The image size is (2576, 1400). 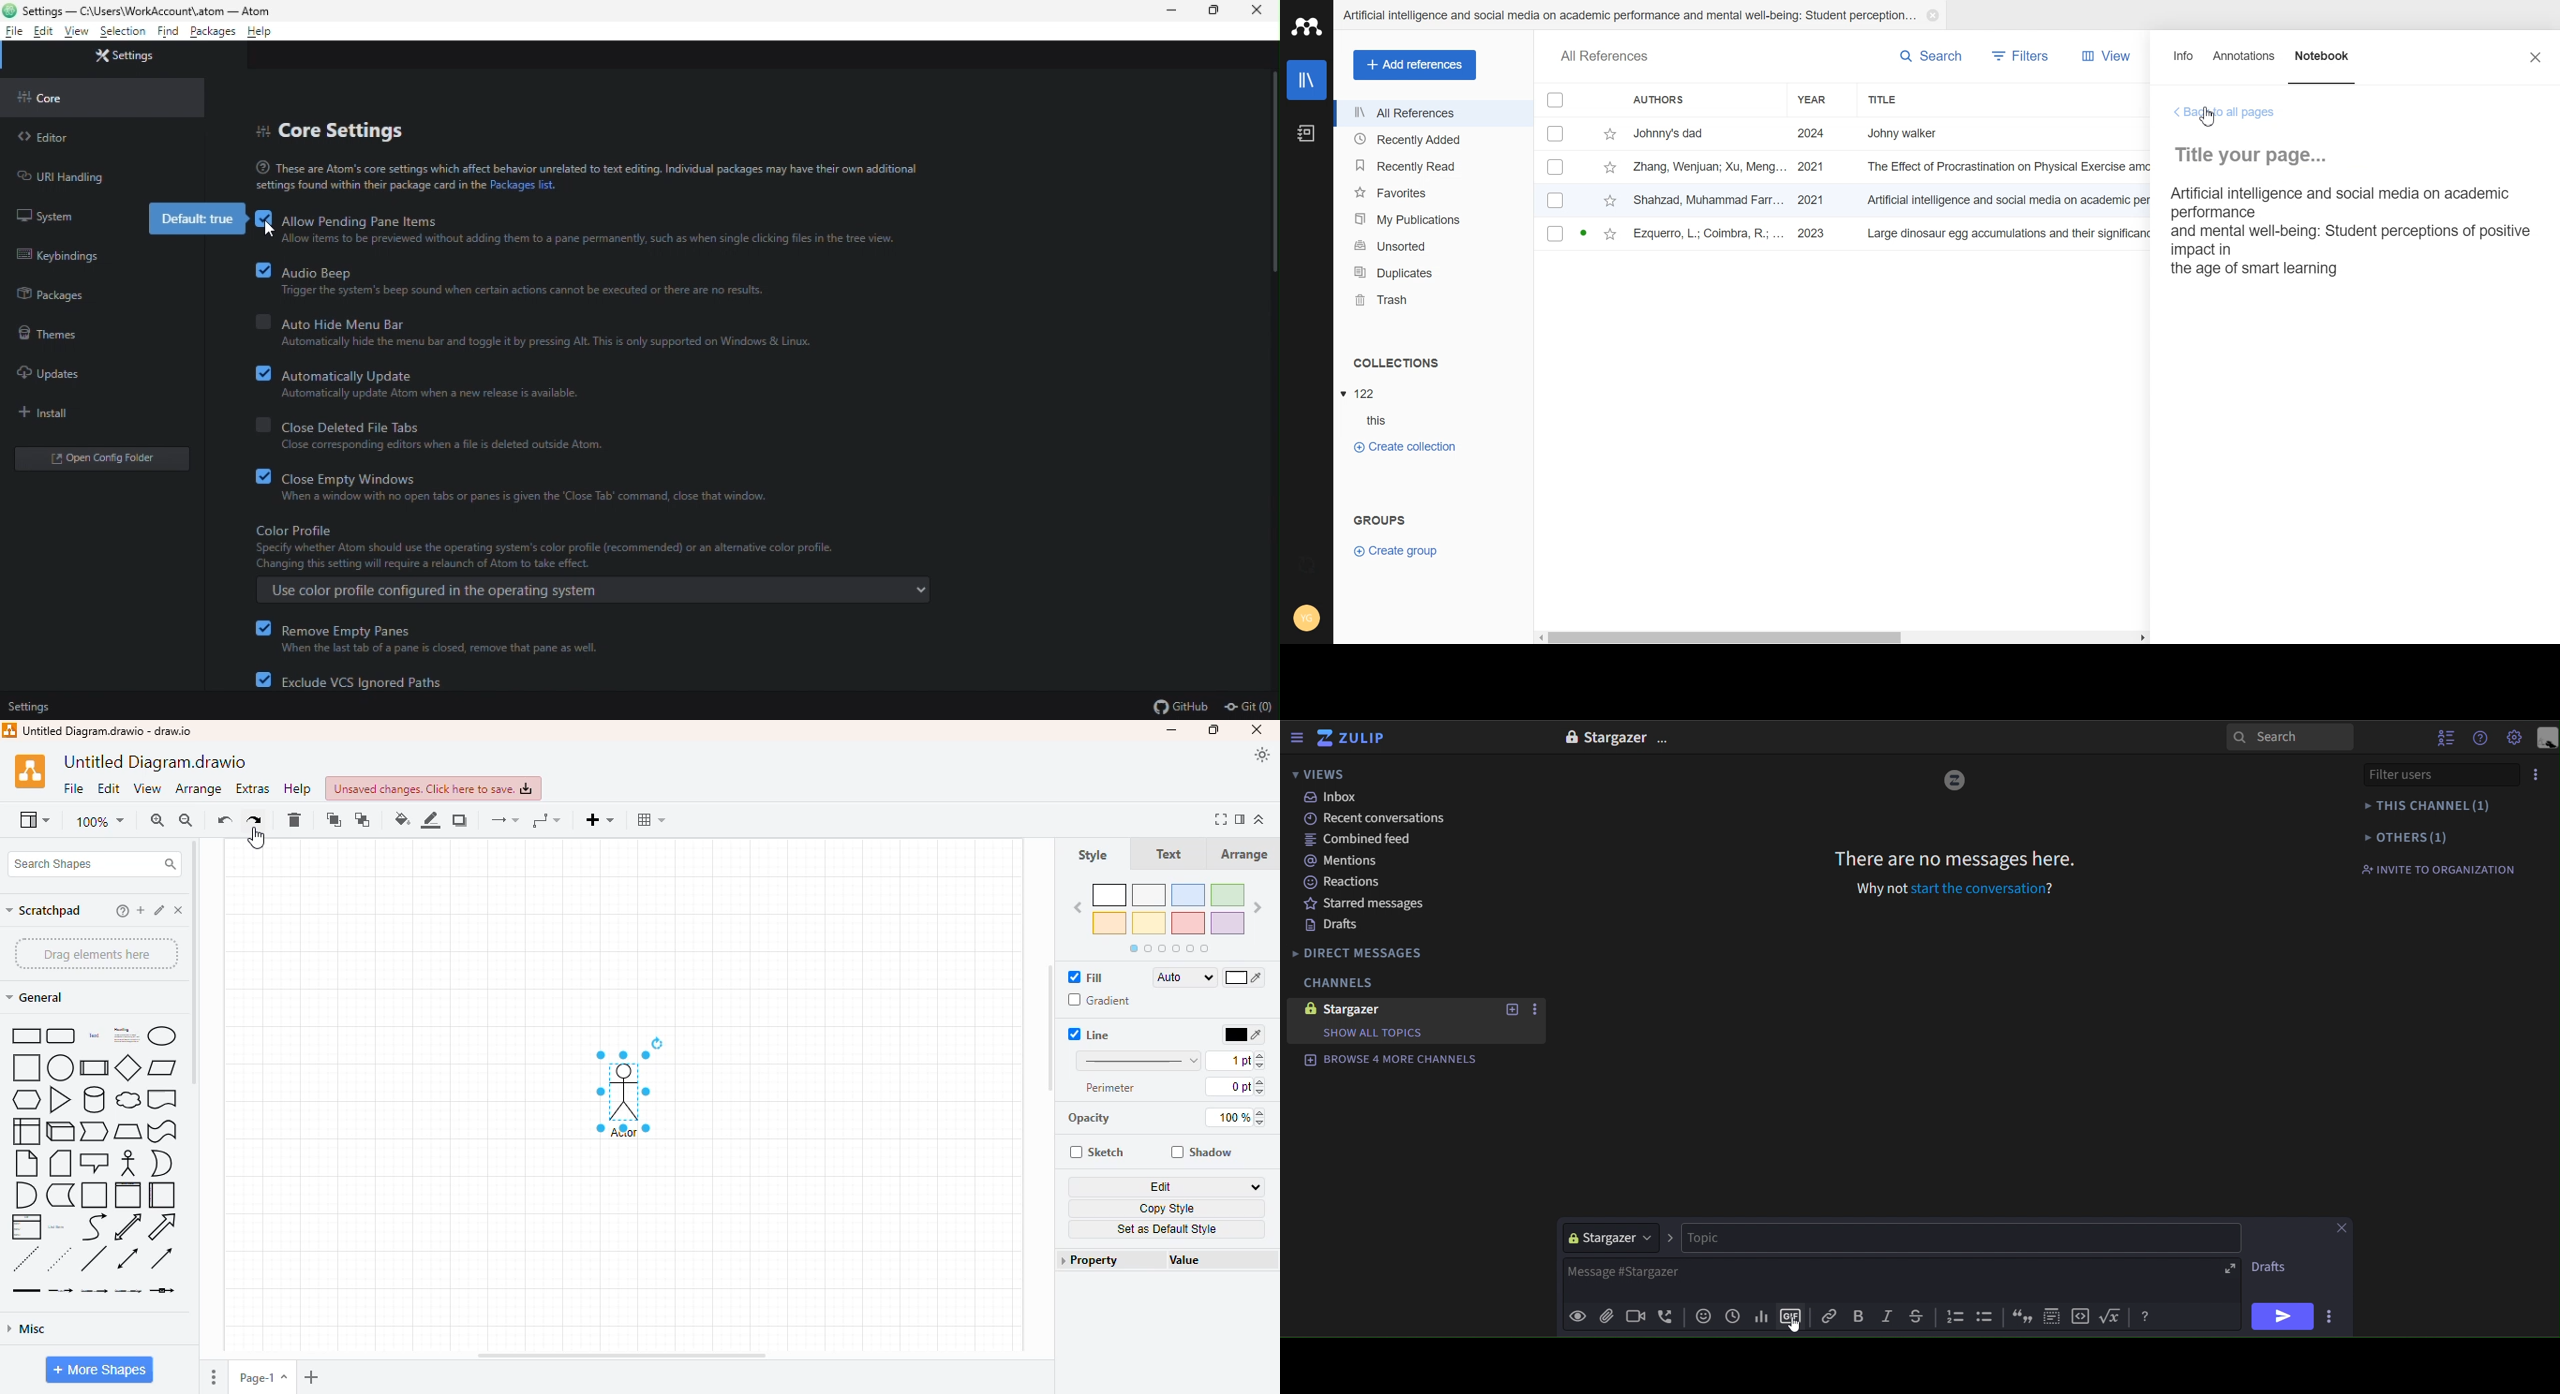 What do you see at coordinates (179, 910) in the screenshot?
I see `delete` at bounding box center [179, 910].